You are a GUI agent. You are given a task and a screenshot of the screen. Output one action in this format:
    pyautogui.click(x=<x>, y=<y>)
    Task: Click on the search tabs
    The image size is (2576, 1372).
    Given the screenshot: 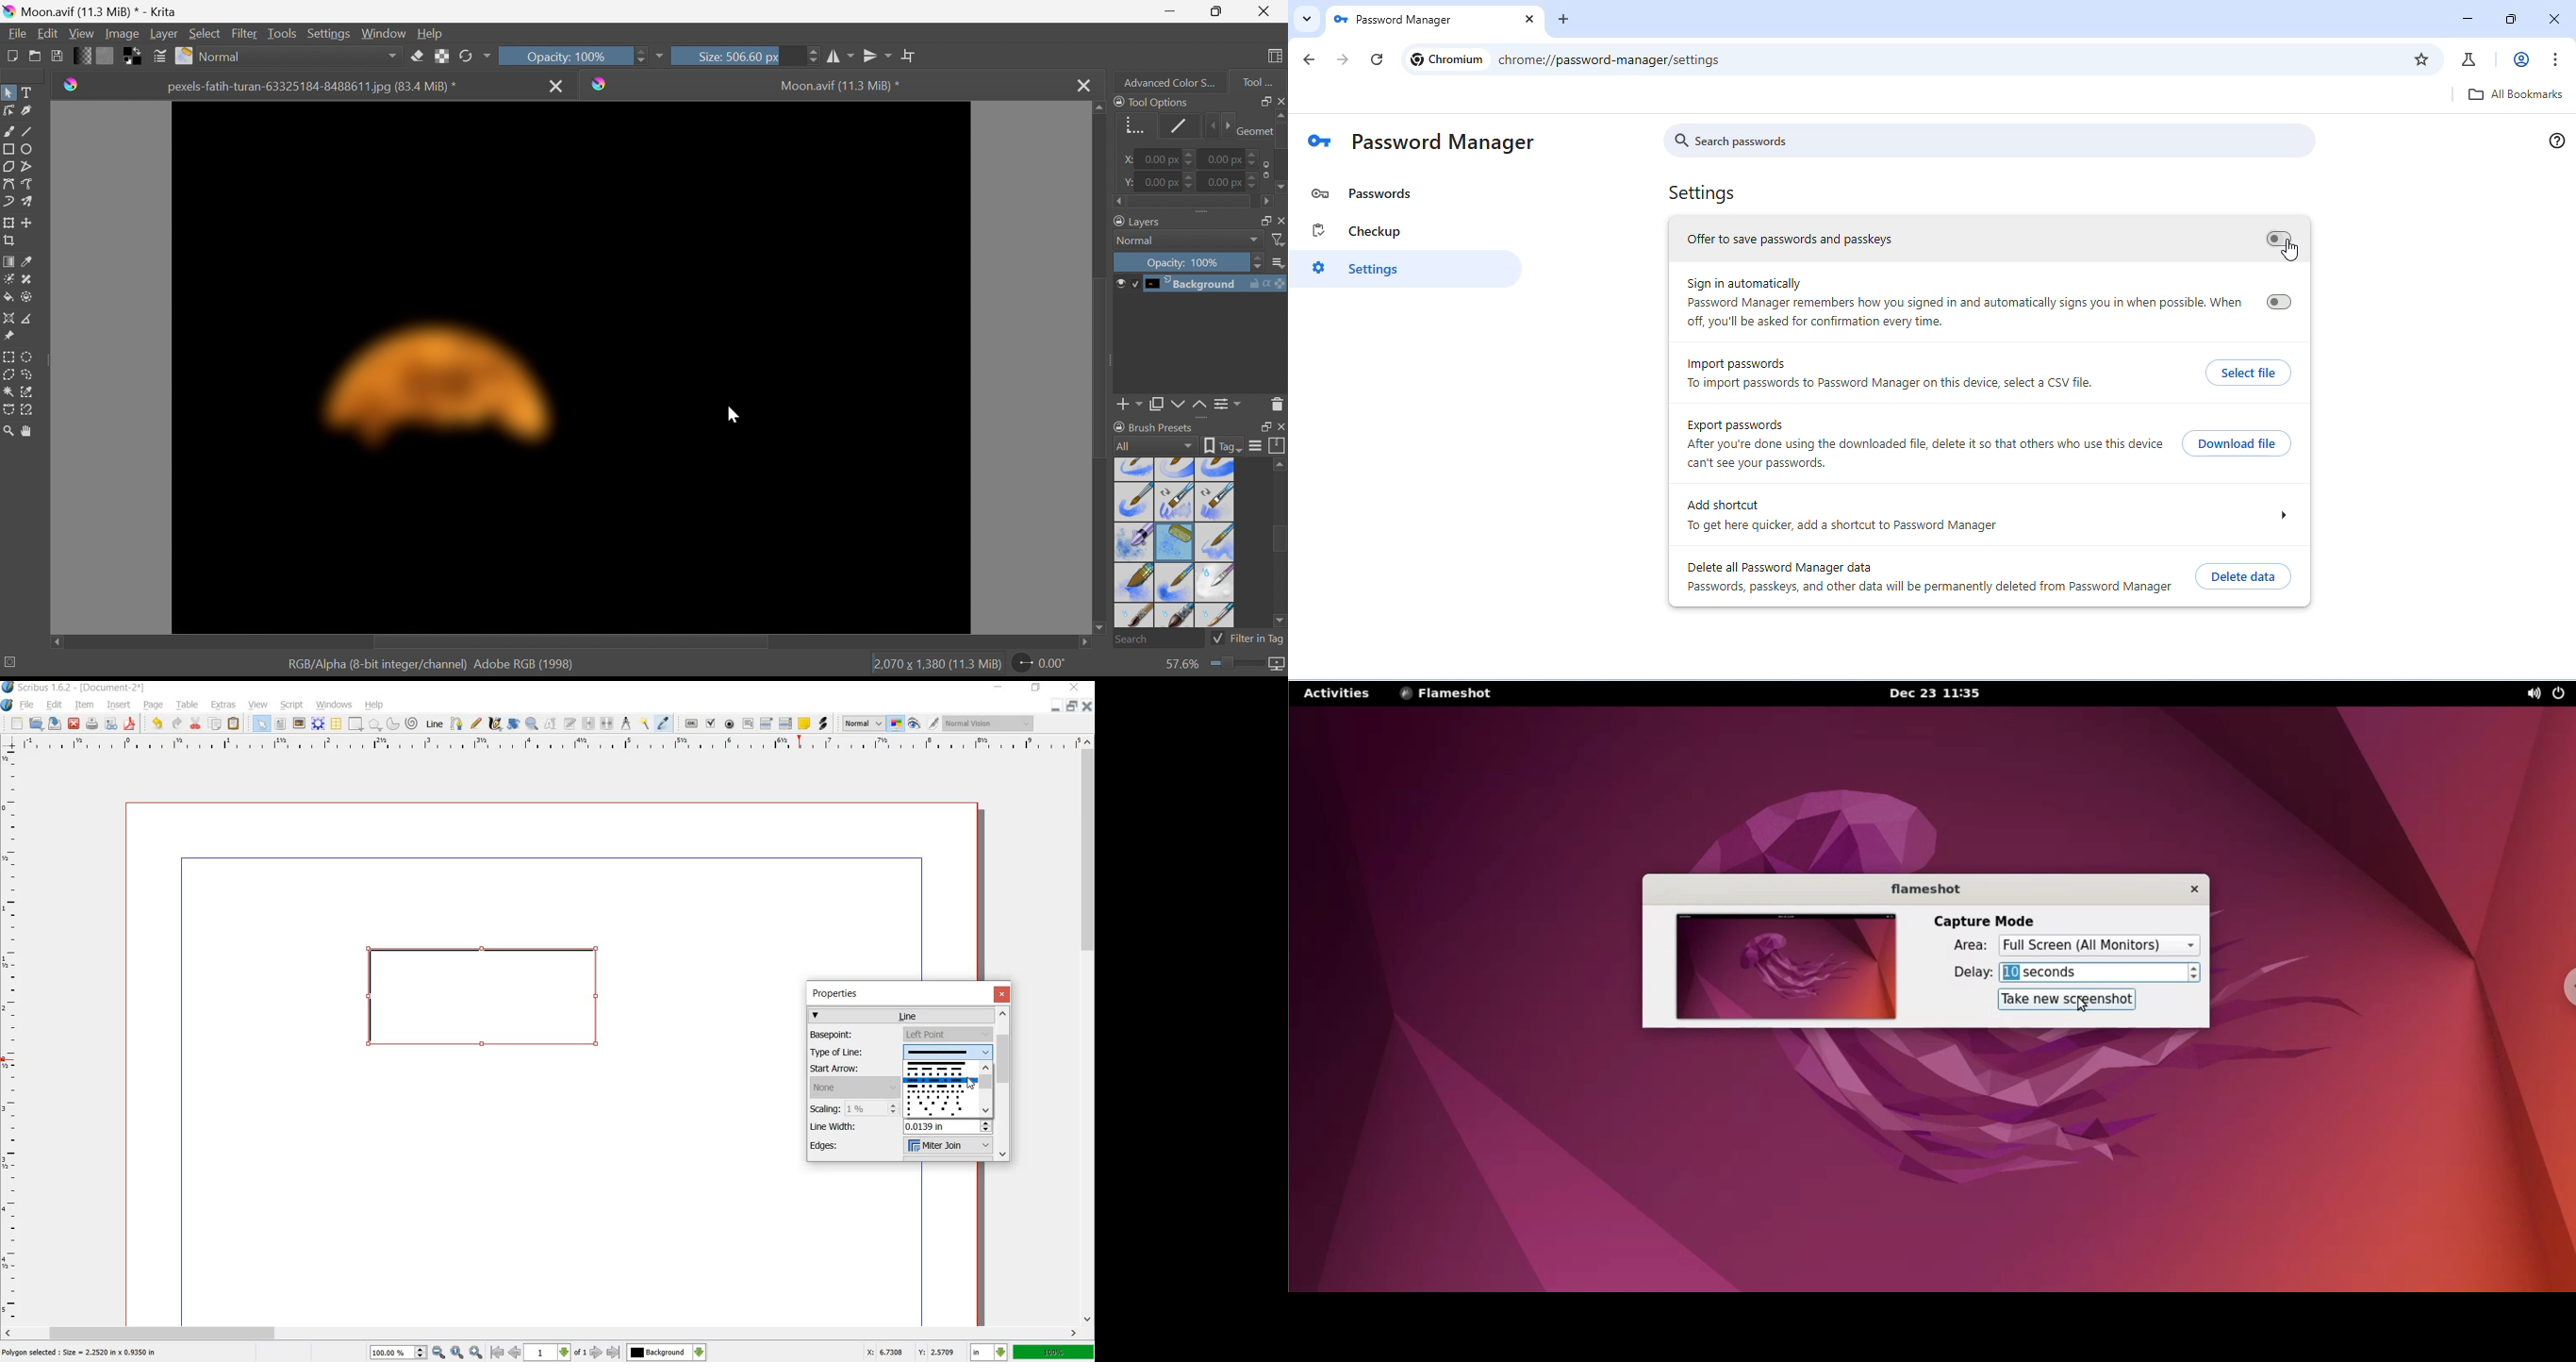 What is the action you would take?
    pyautogui.click(x=1307, y=20)
    